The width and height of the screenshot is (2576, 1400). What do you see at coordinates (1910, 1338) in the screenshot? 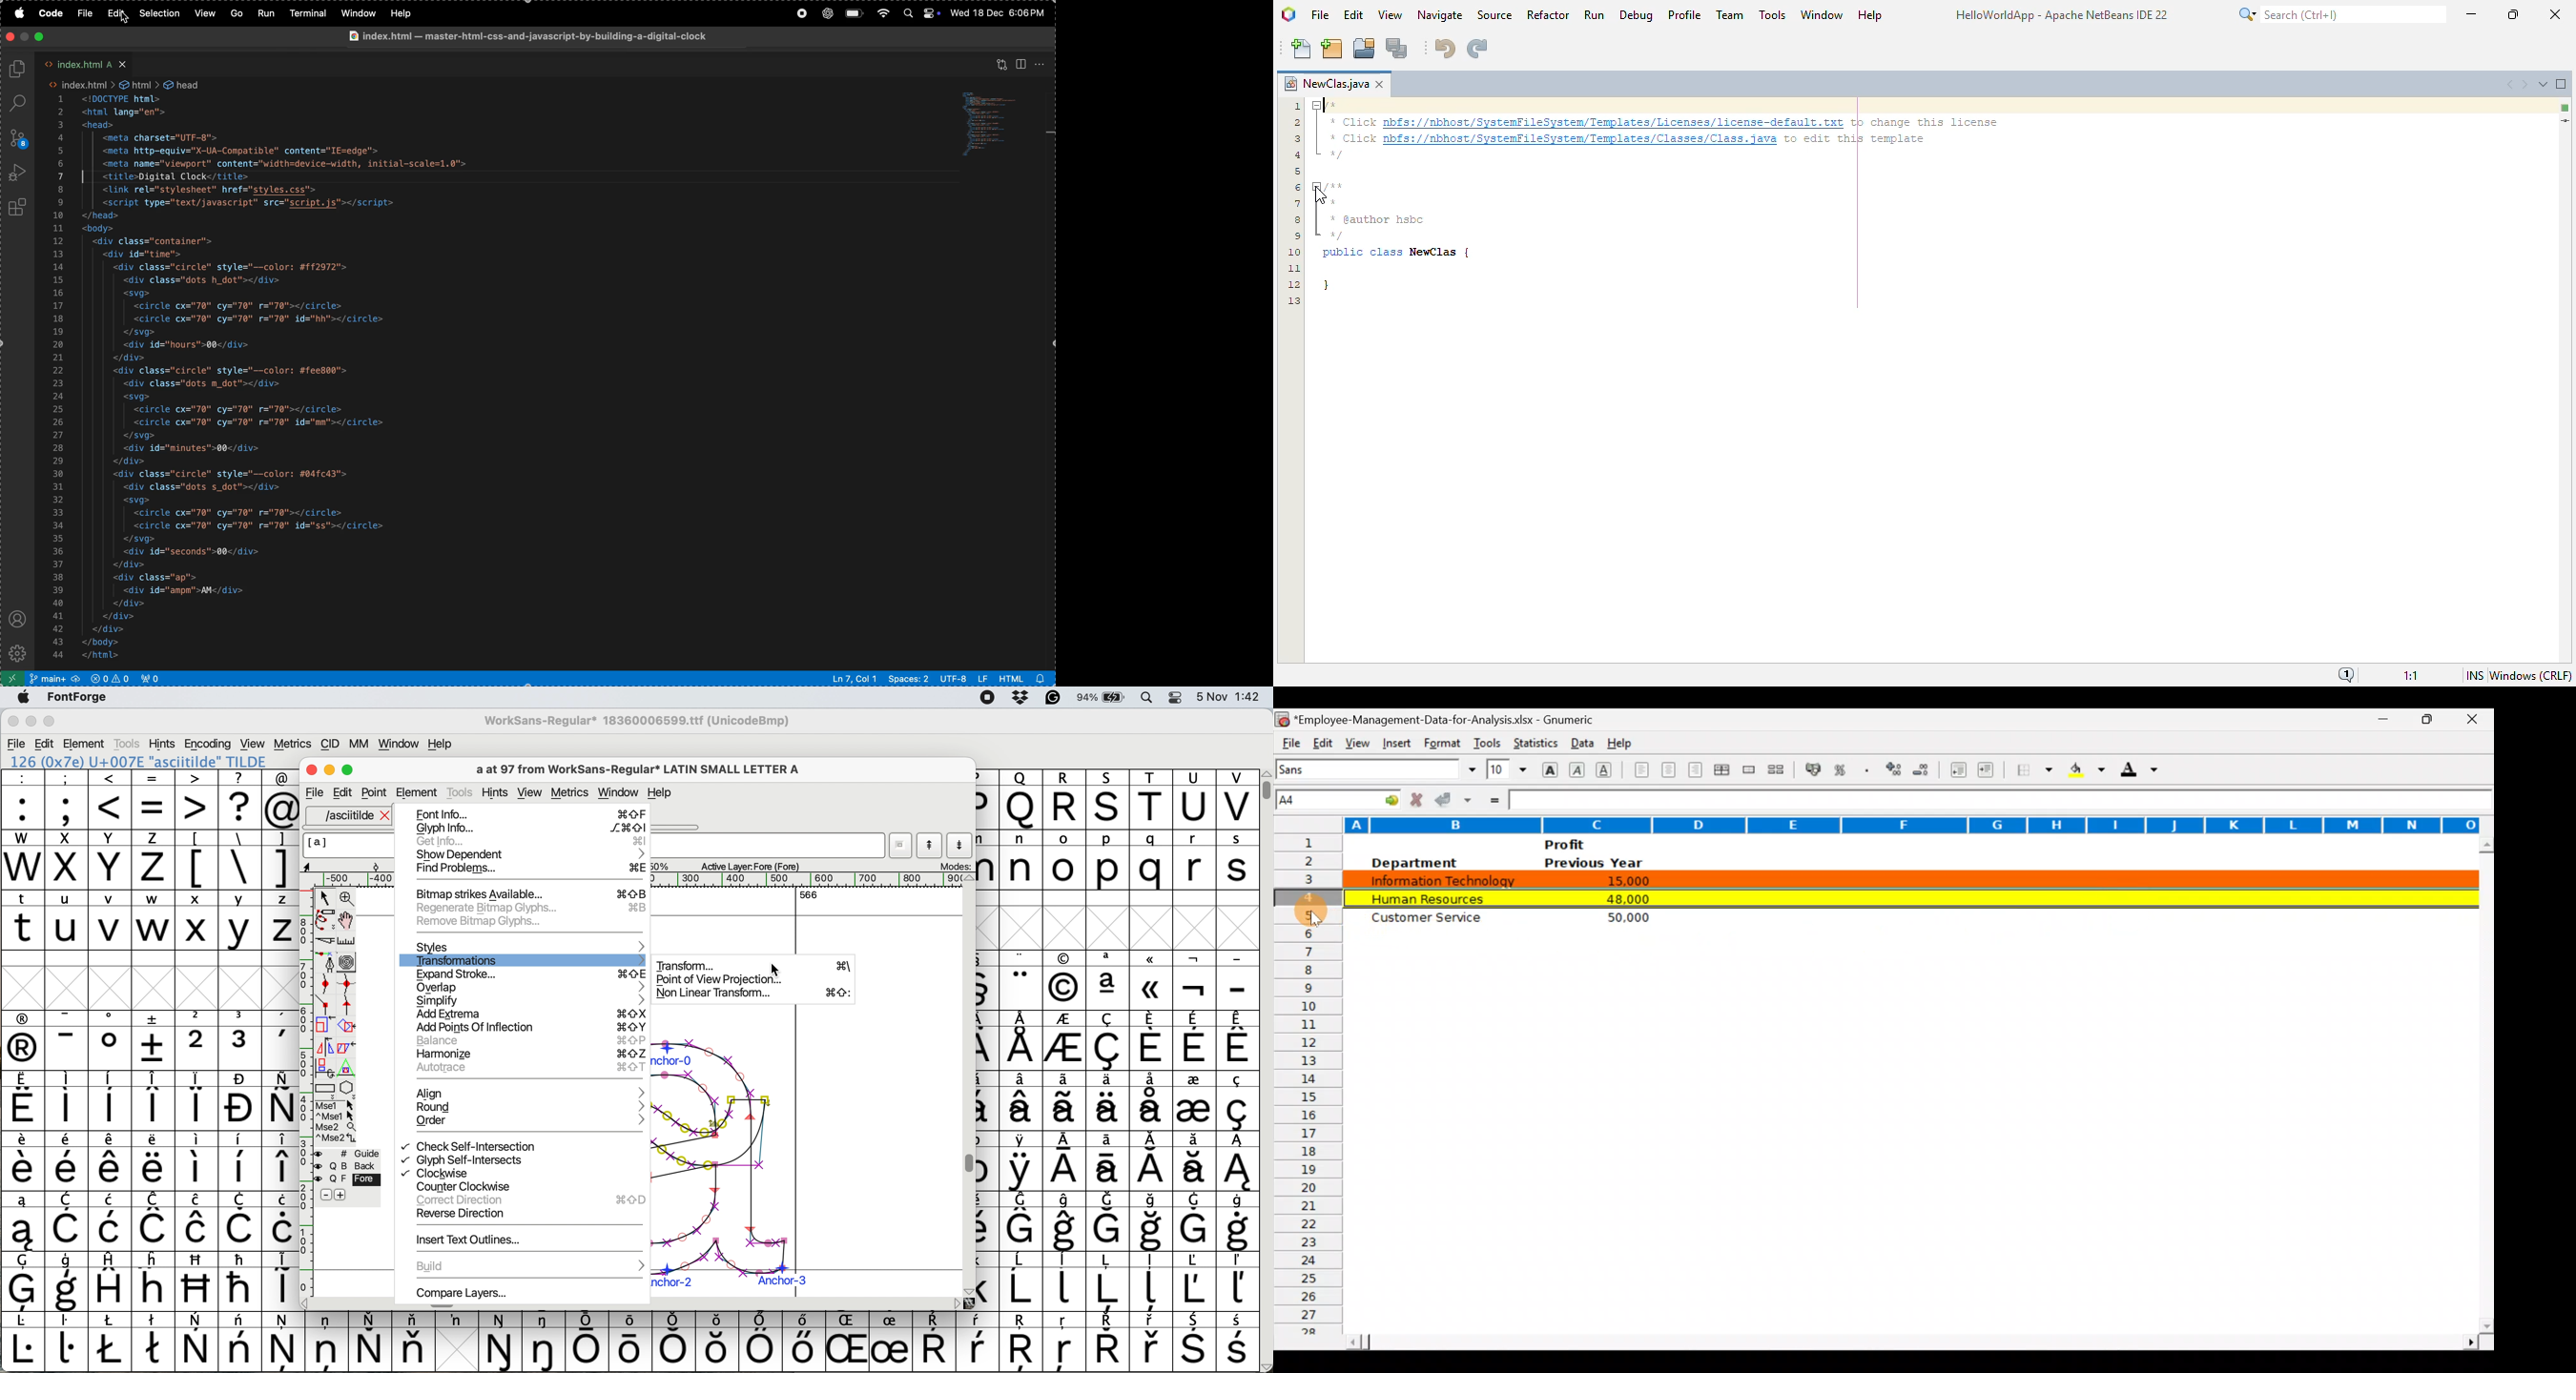
I see `Scroll bar` at bounding box center [1910, 1338].